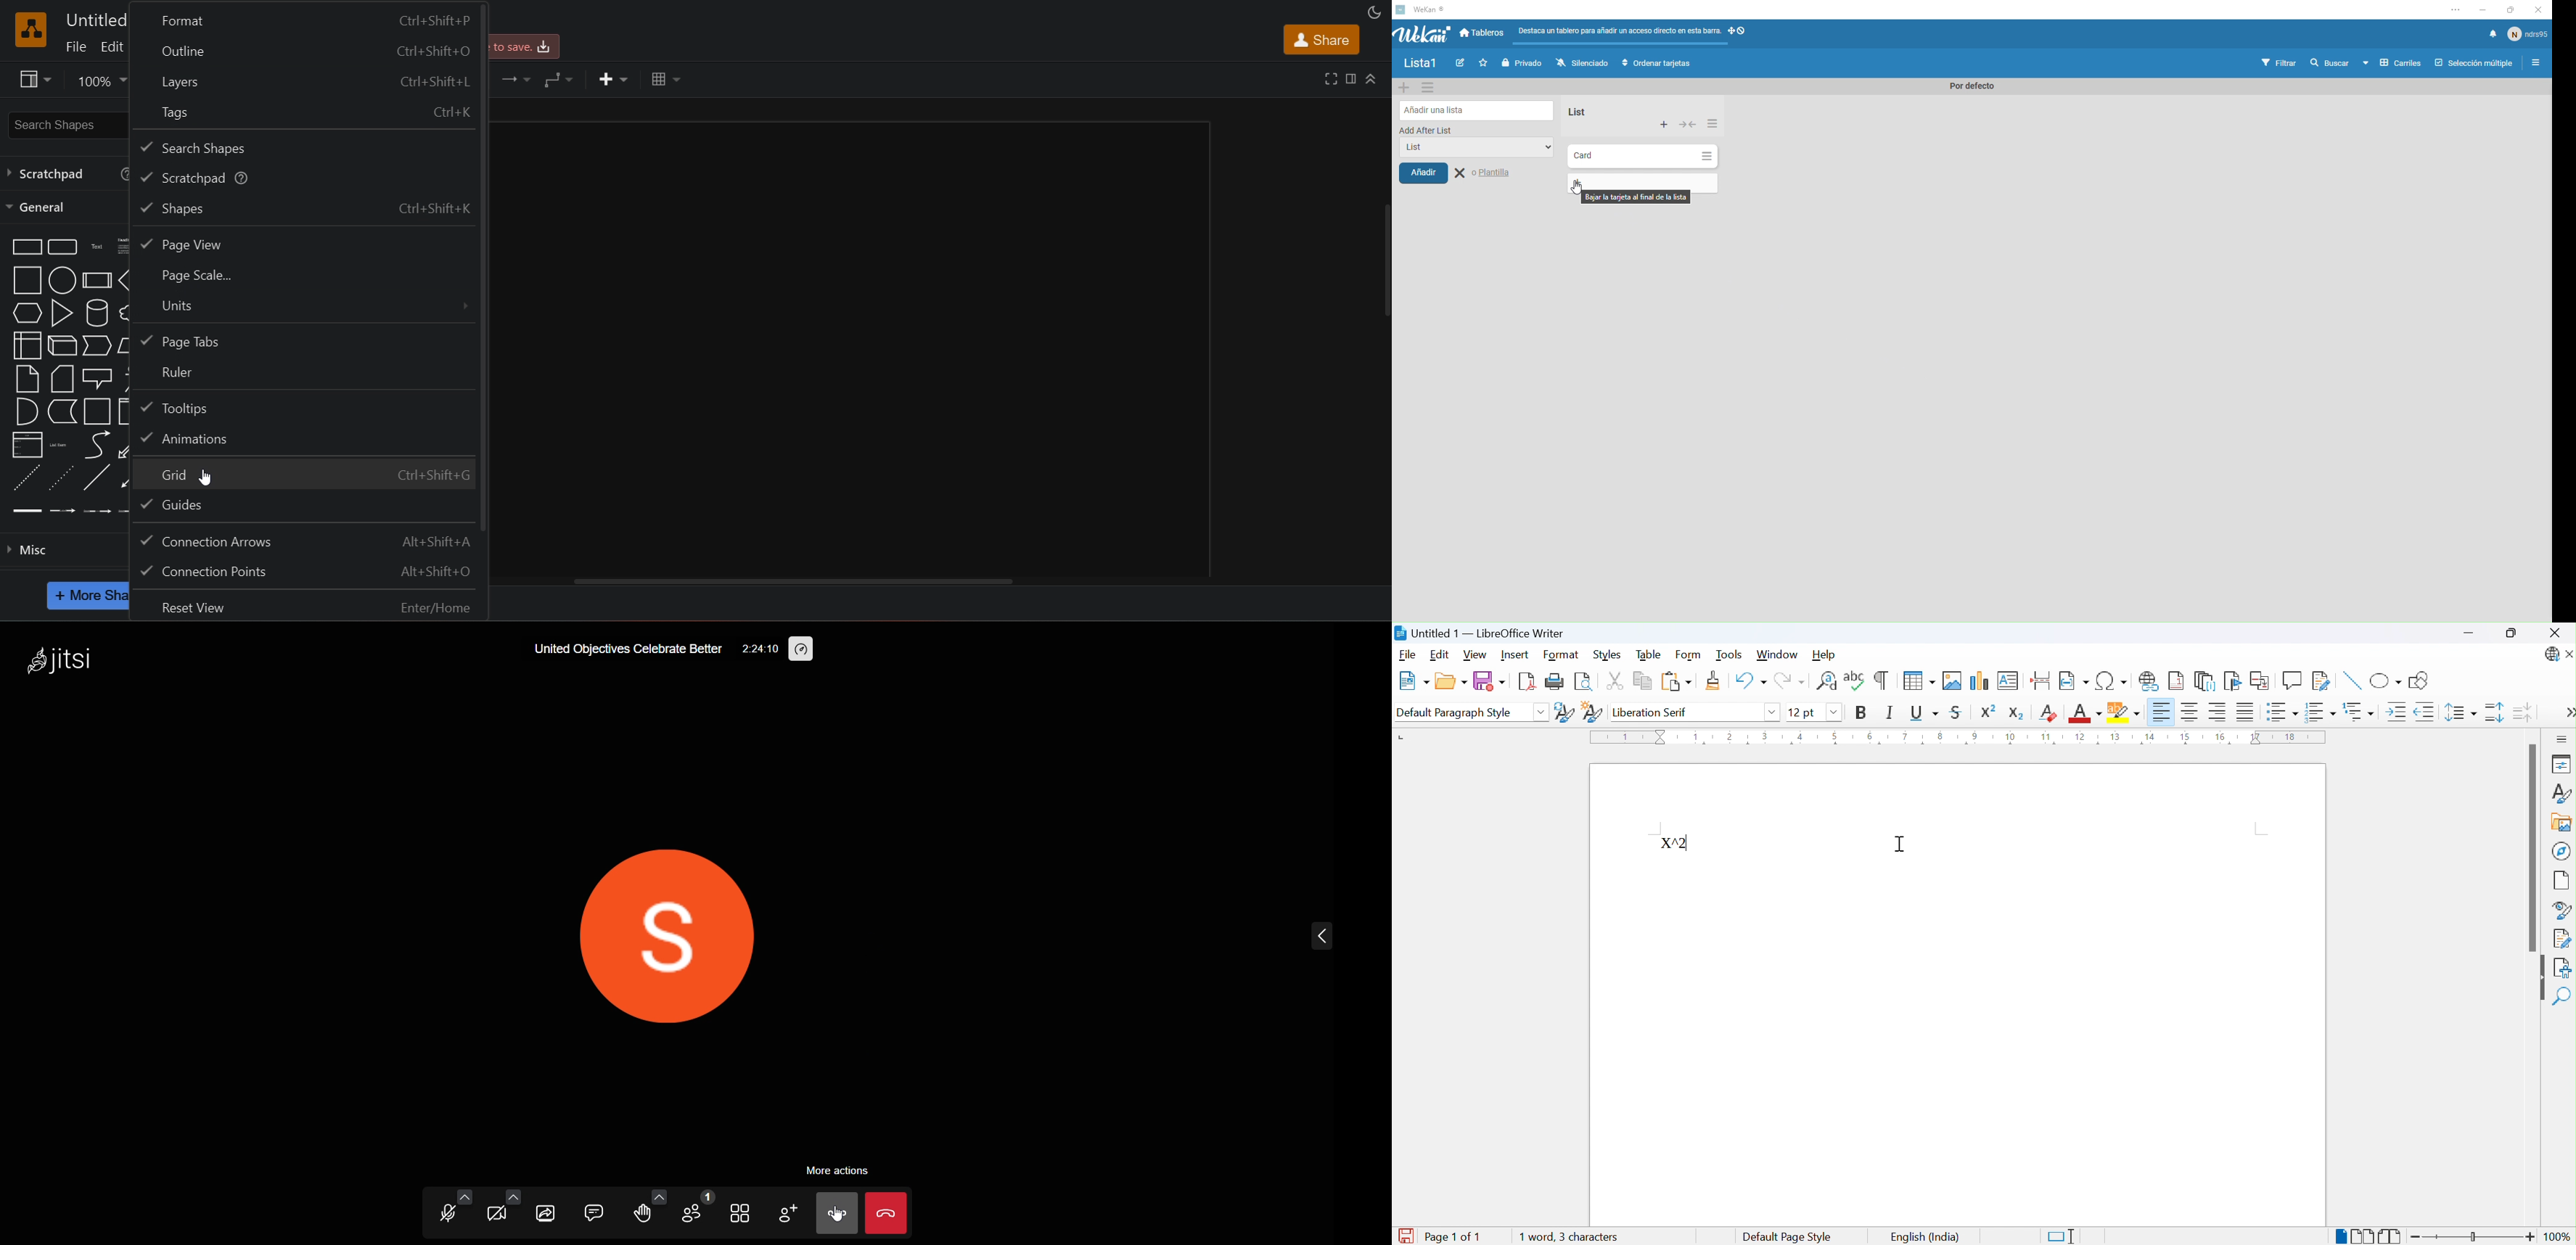  What do you see at coordinates (62, 380) in the screenshot?
I see `card` at bounding box center [62, 380].